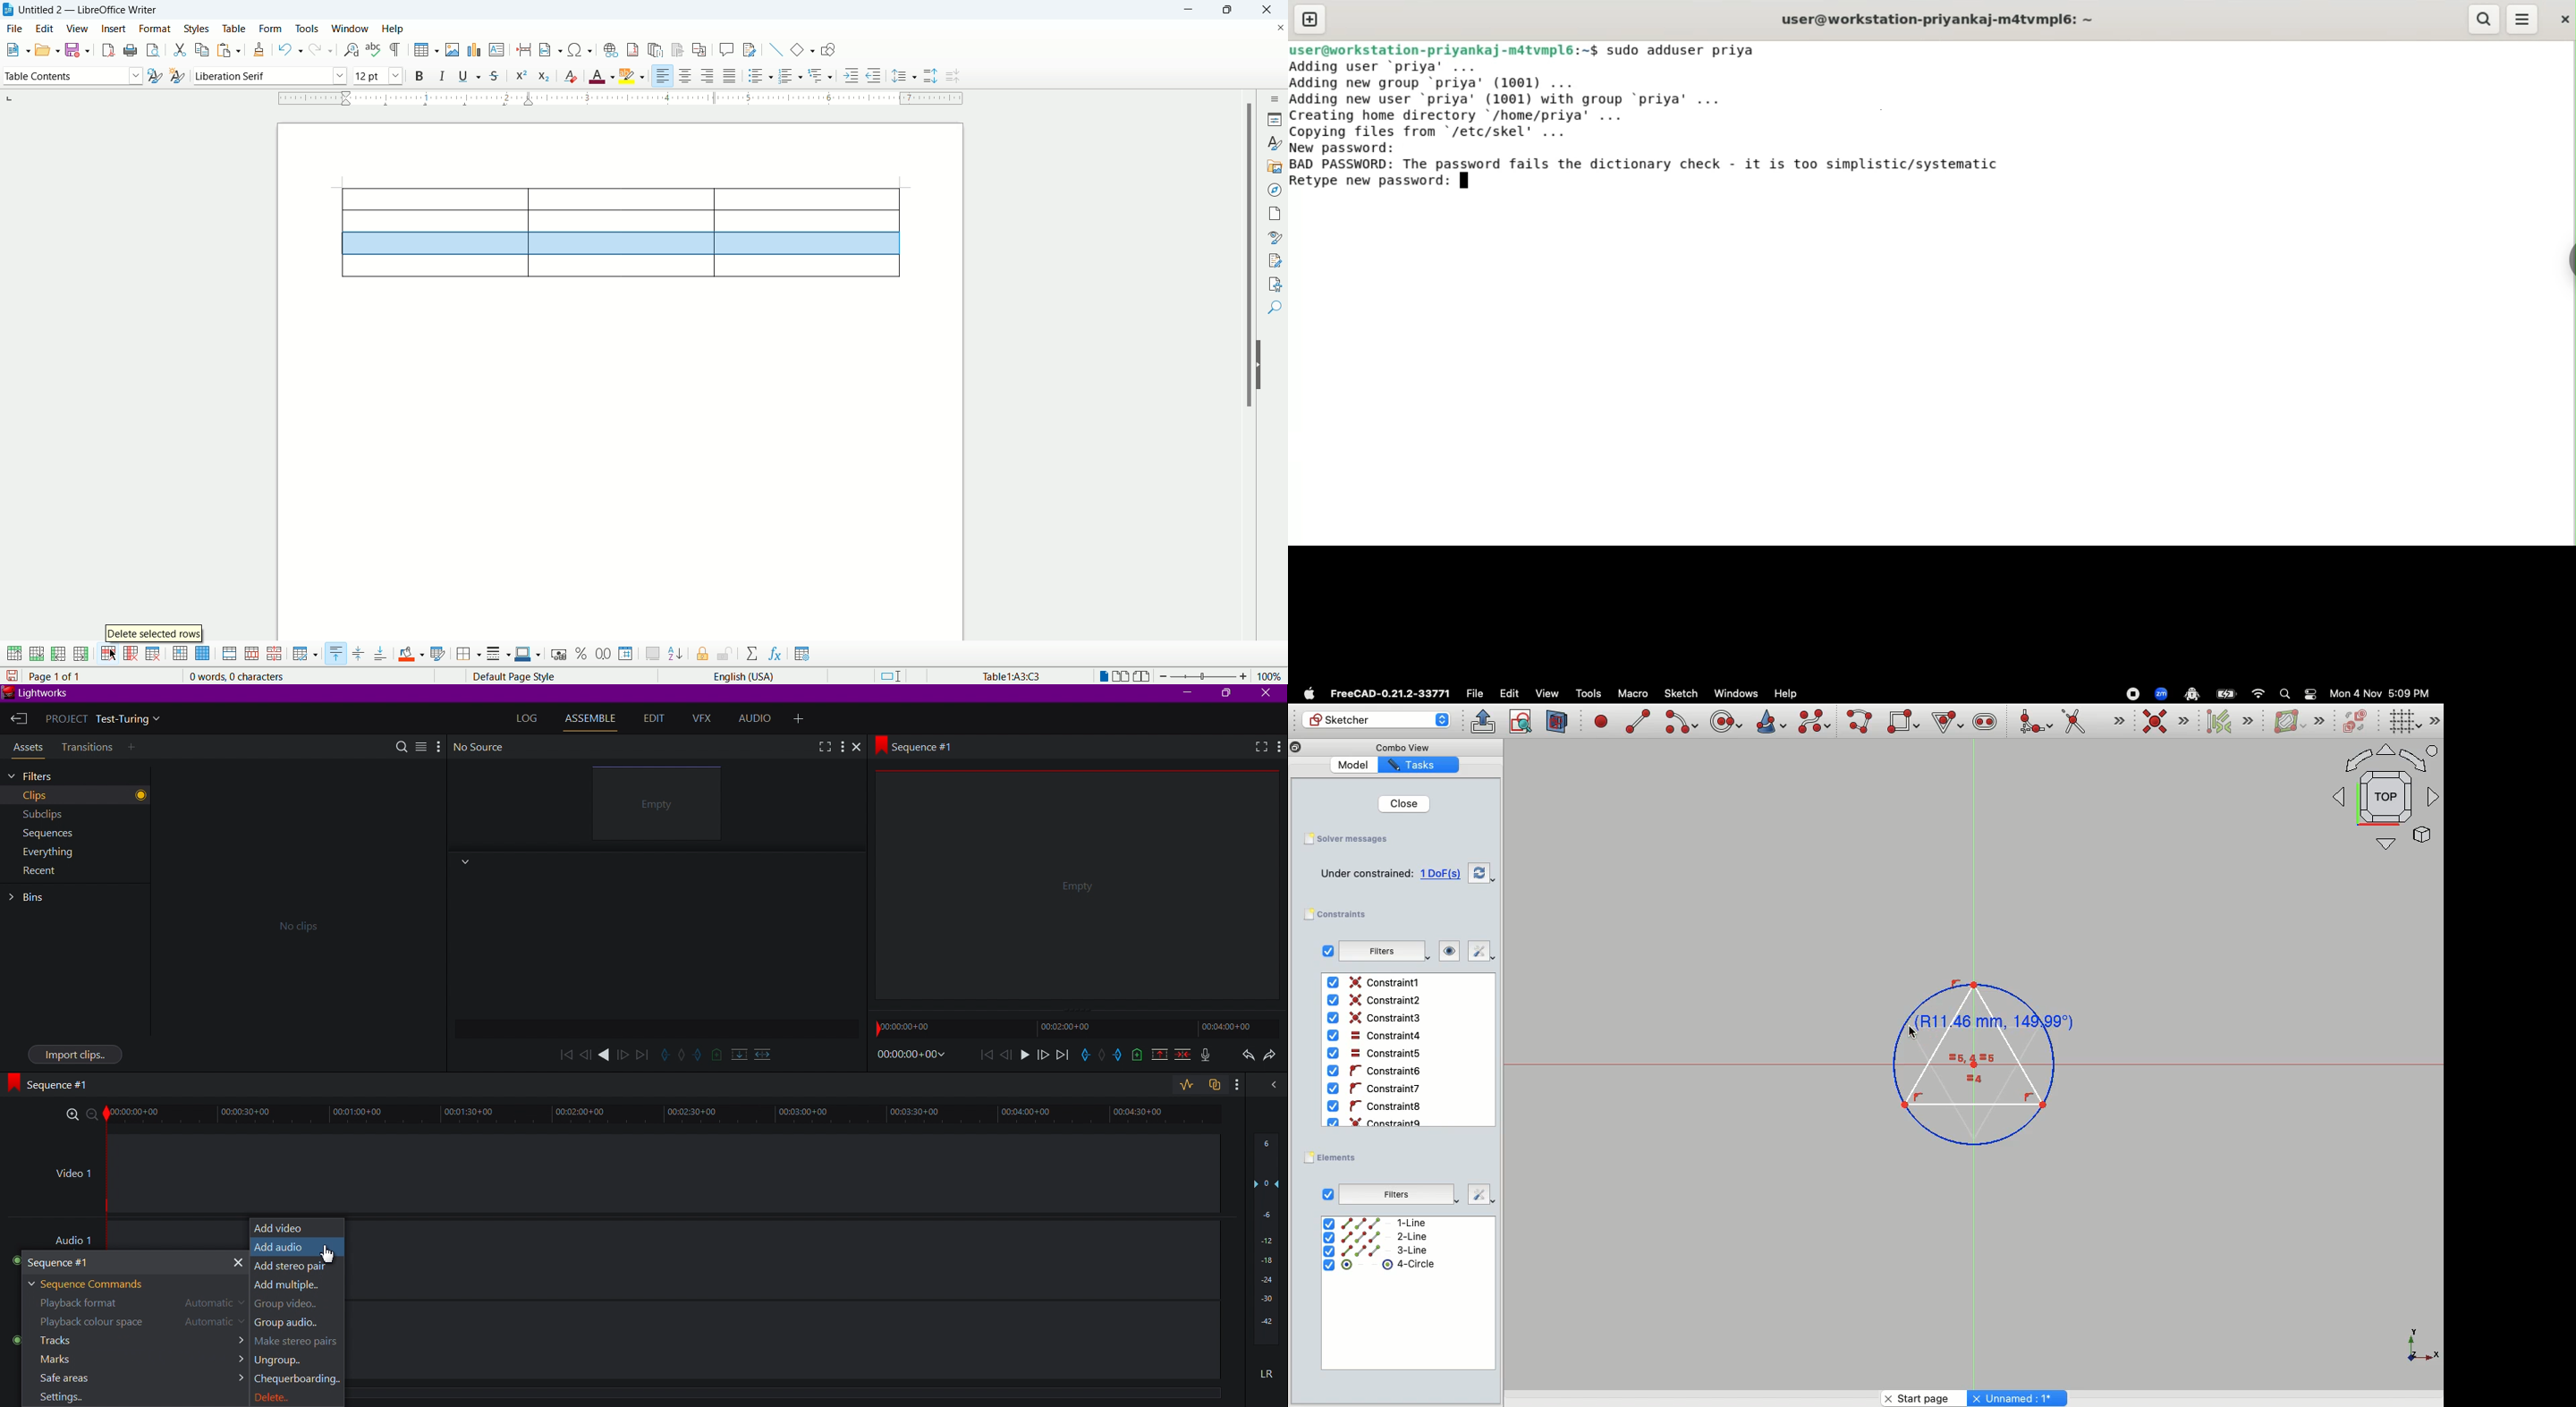 This screenshot has width=2576, height=1428. I want to click on Redo, so click(1271, 1058).